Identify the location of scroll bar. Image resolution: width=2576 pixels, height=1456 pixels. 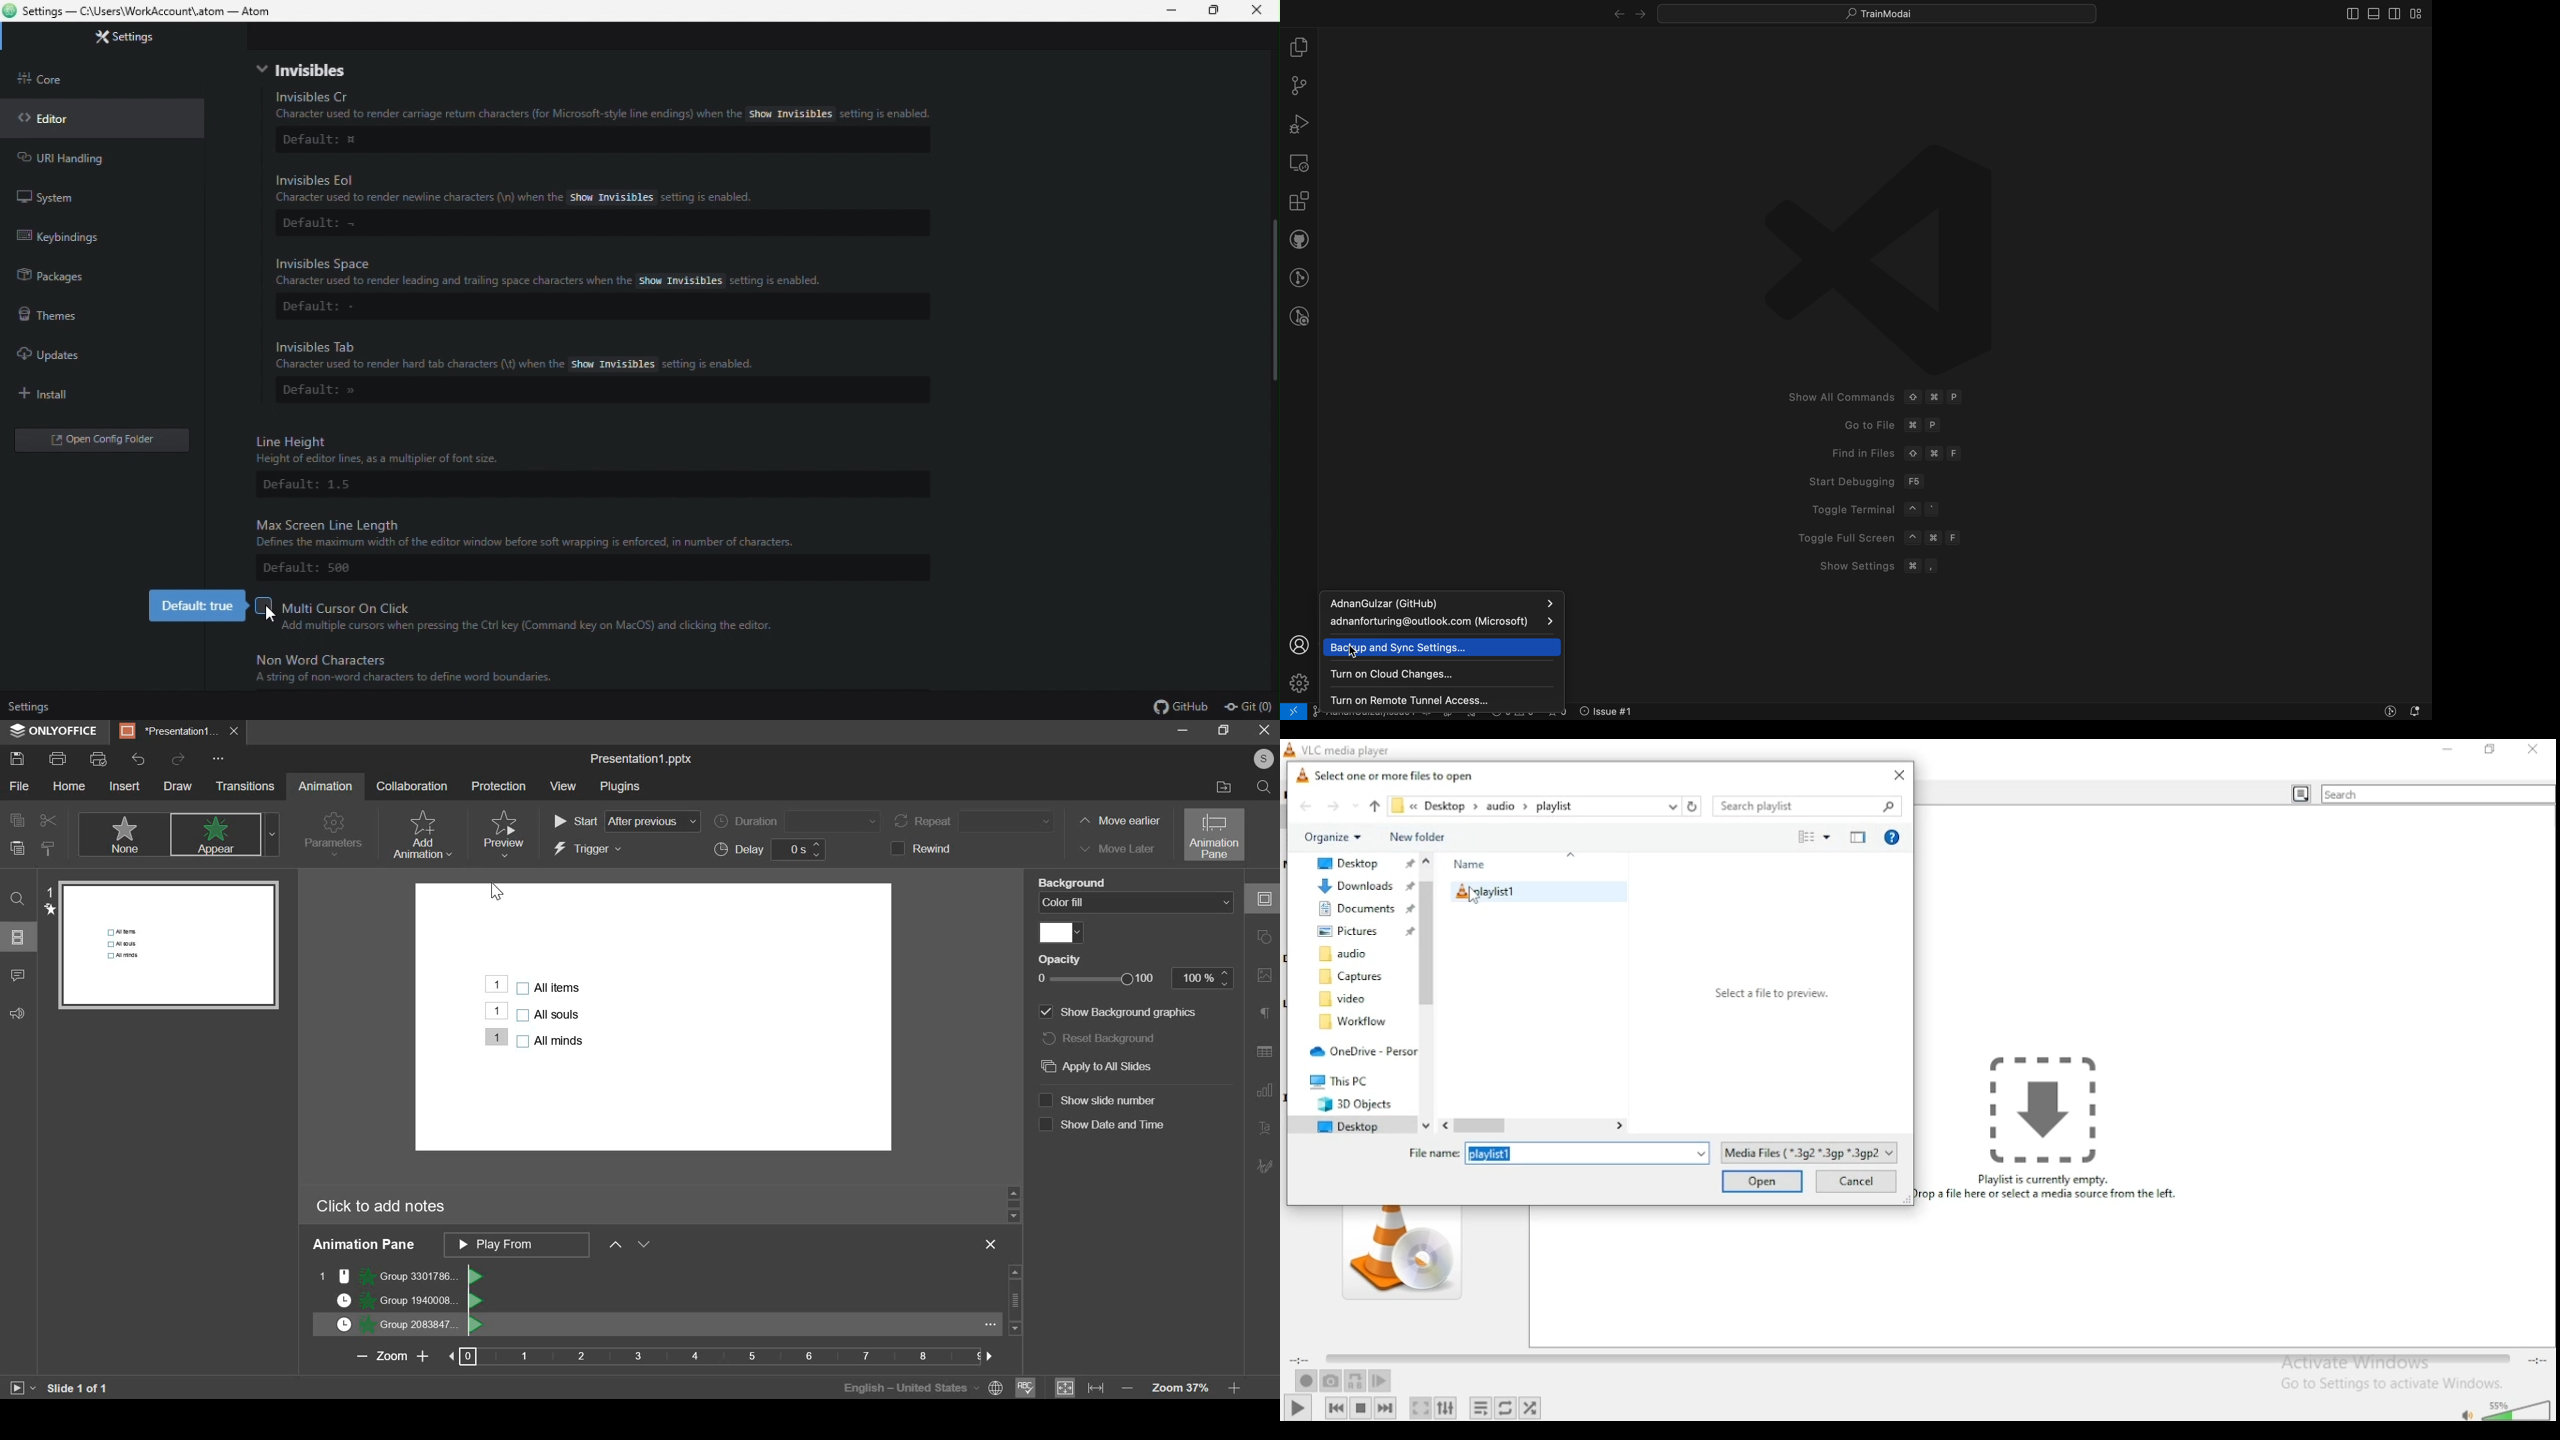
(1531, 1126).